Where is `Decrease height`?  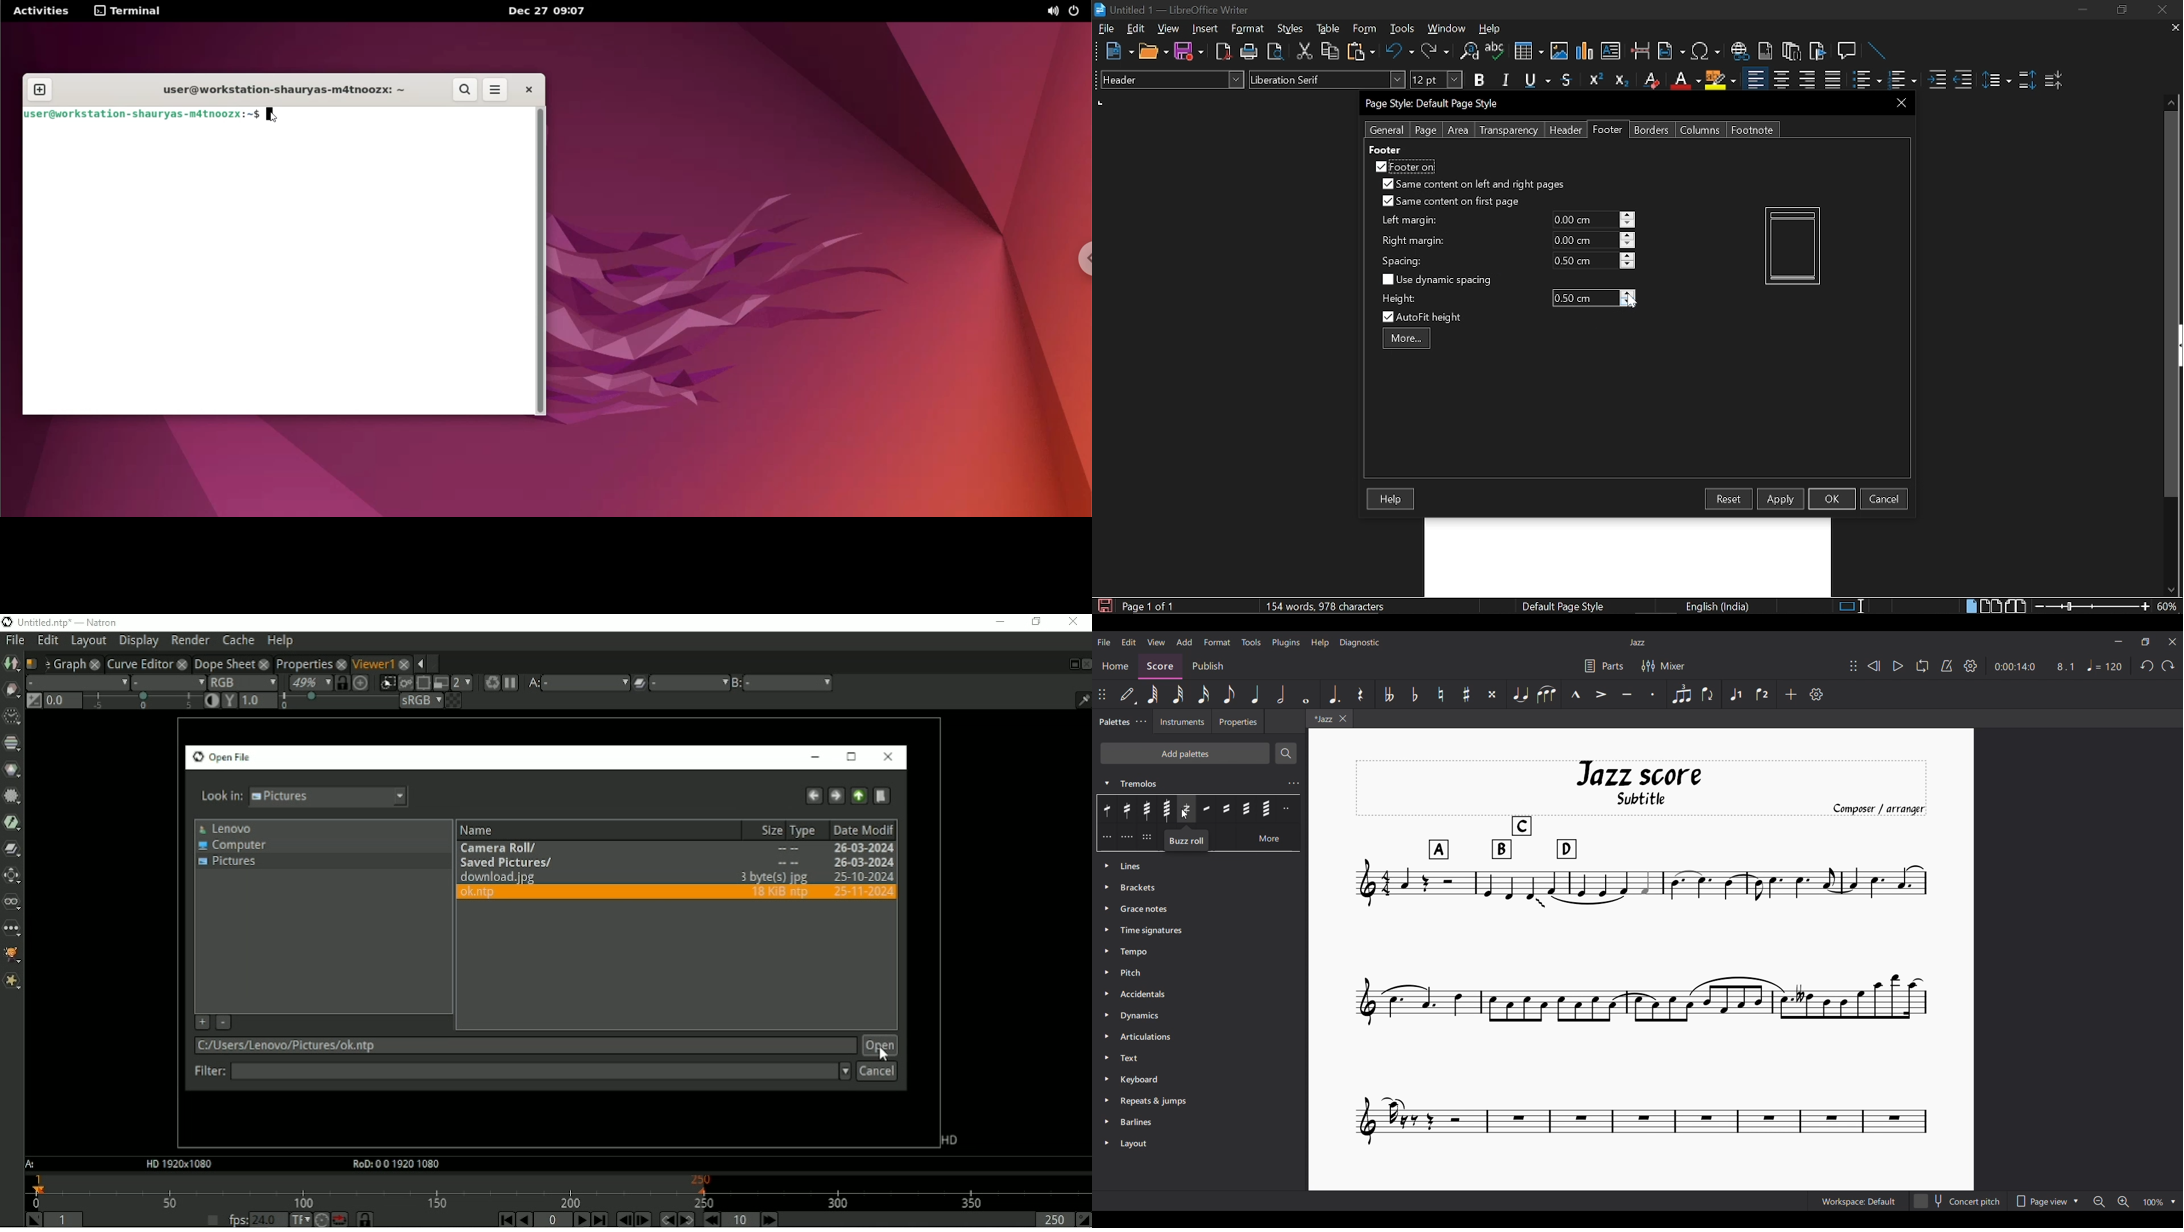
Decrease height is located at coordinates (1629, 302).